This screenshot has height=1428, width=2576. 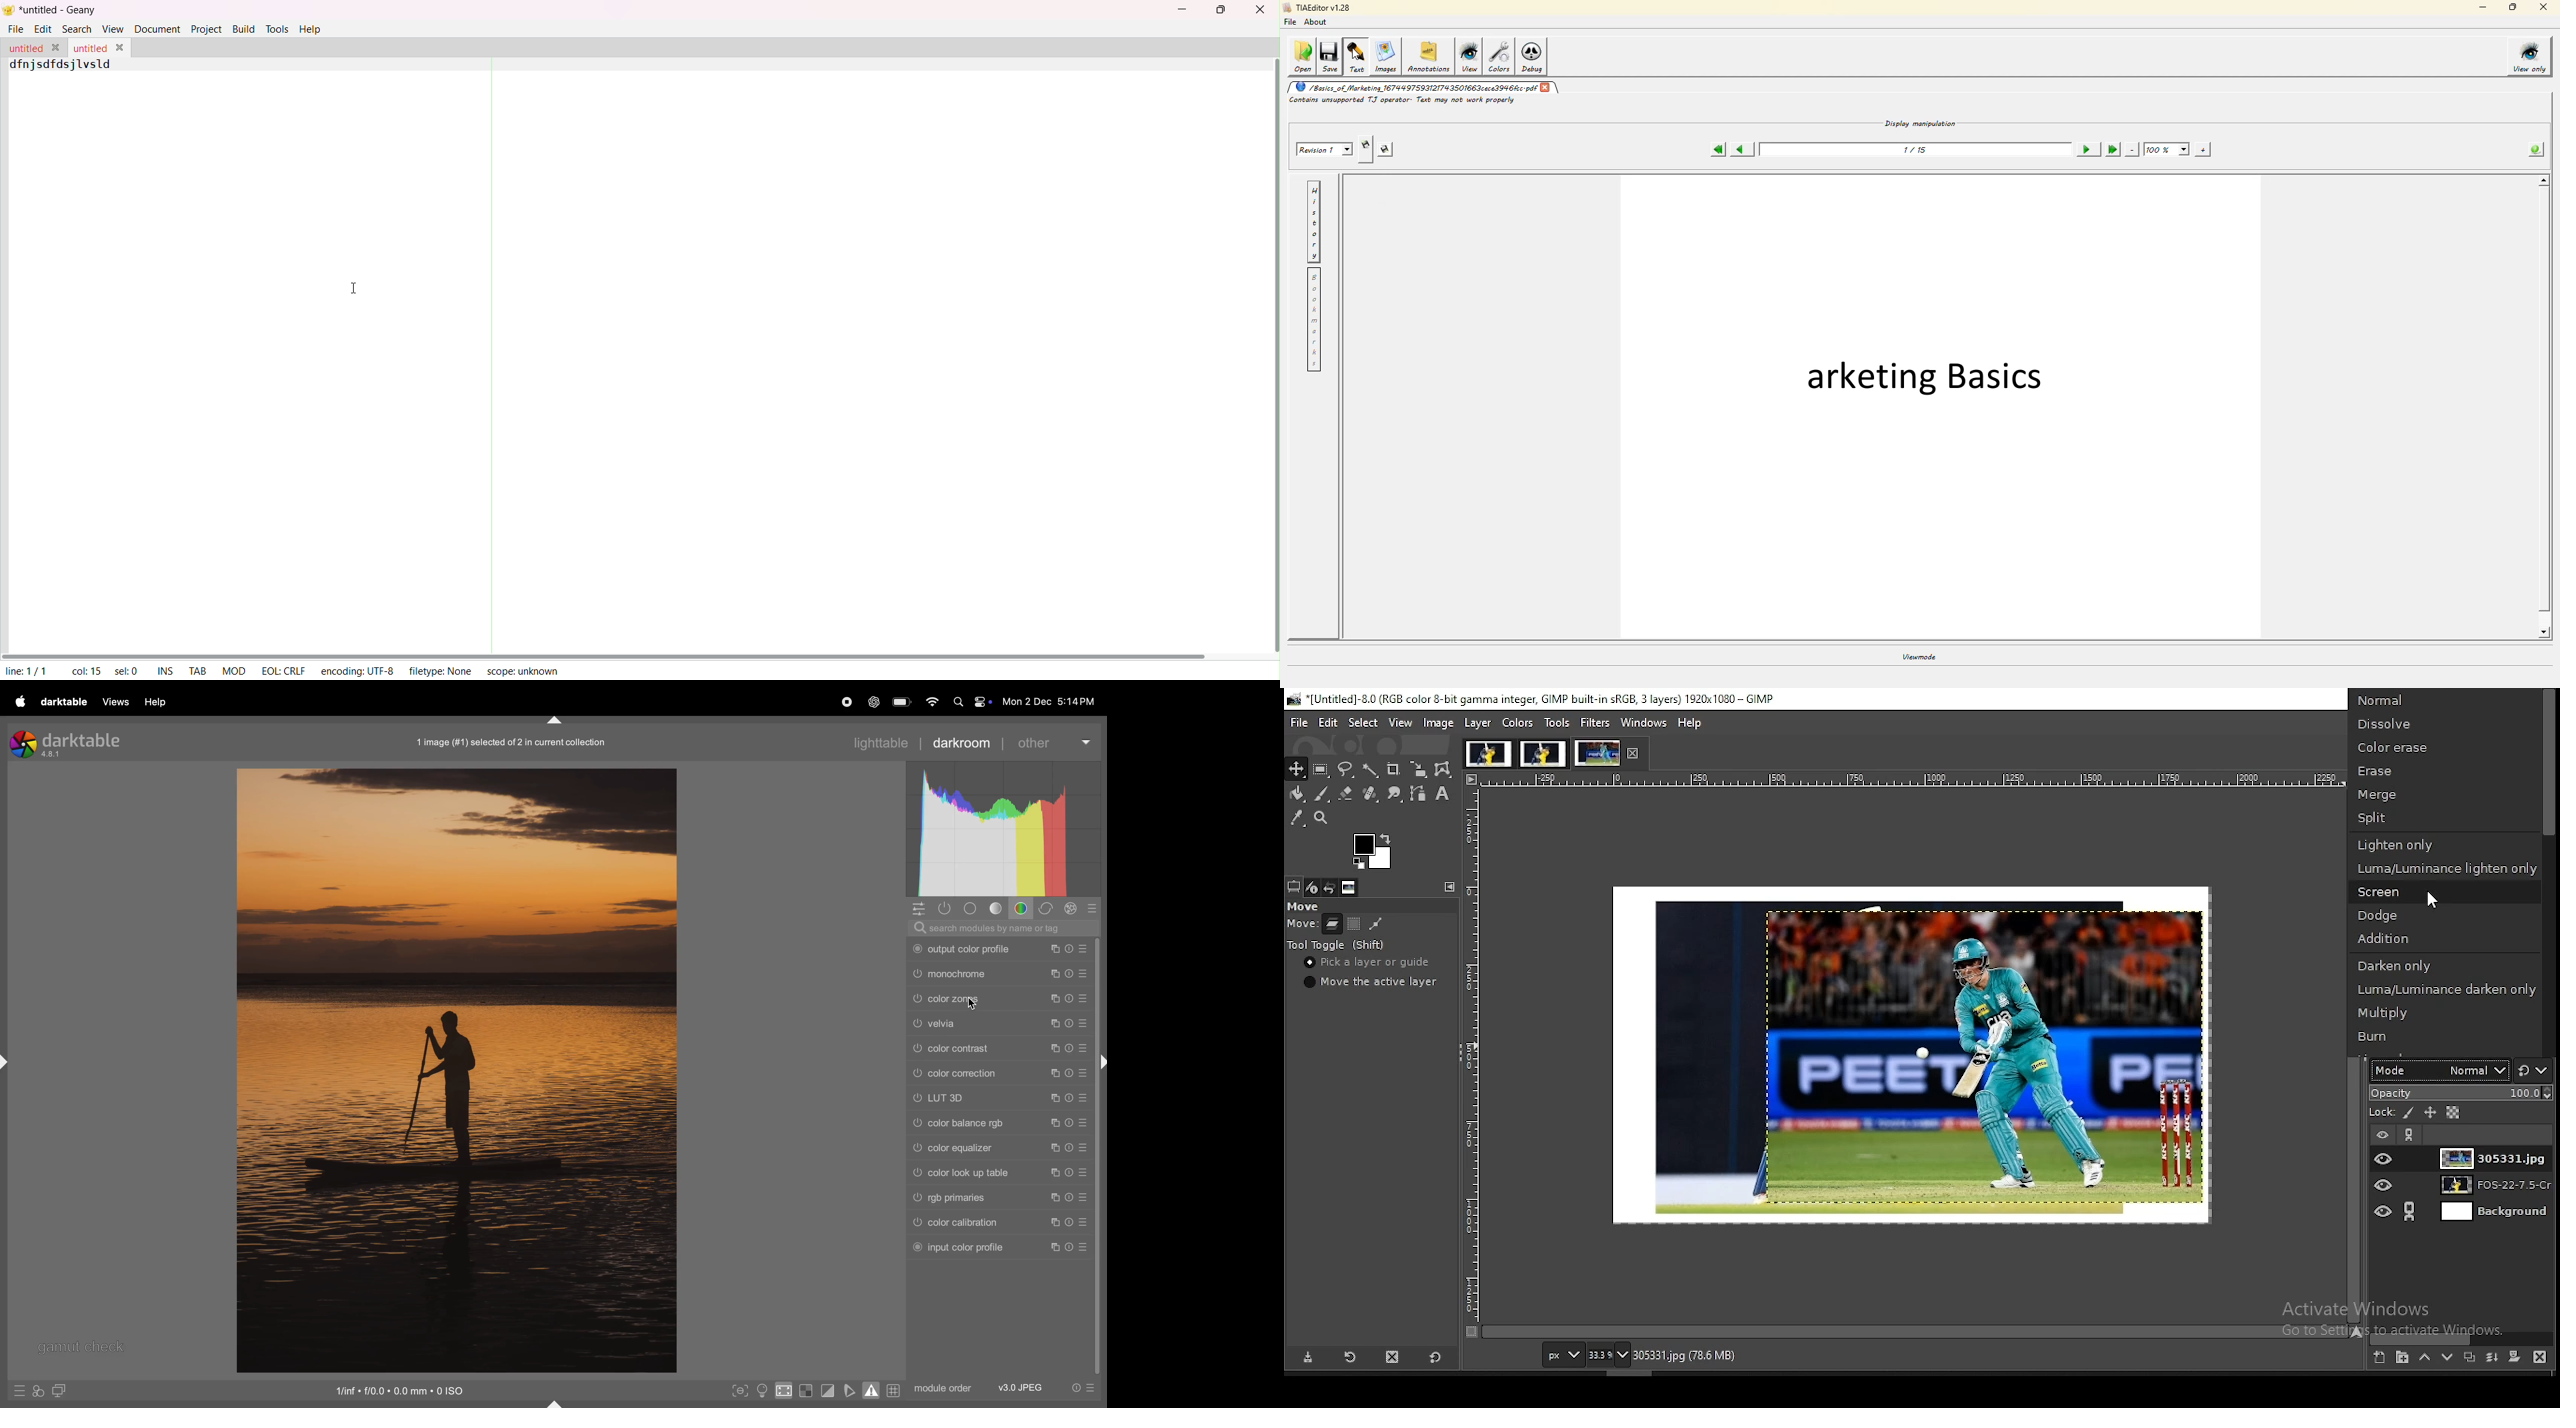 What do you see at coordinates (1083, 973) in the screenshot?
I see `Timer` at bounding box center [1083, 973].